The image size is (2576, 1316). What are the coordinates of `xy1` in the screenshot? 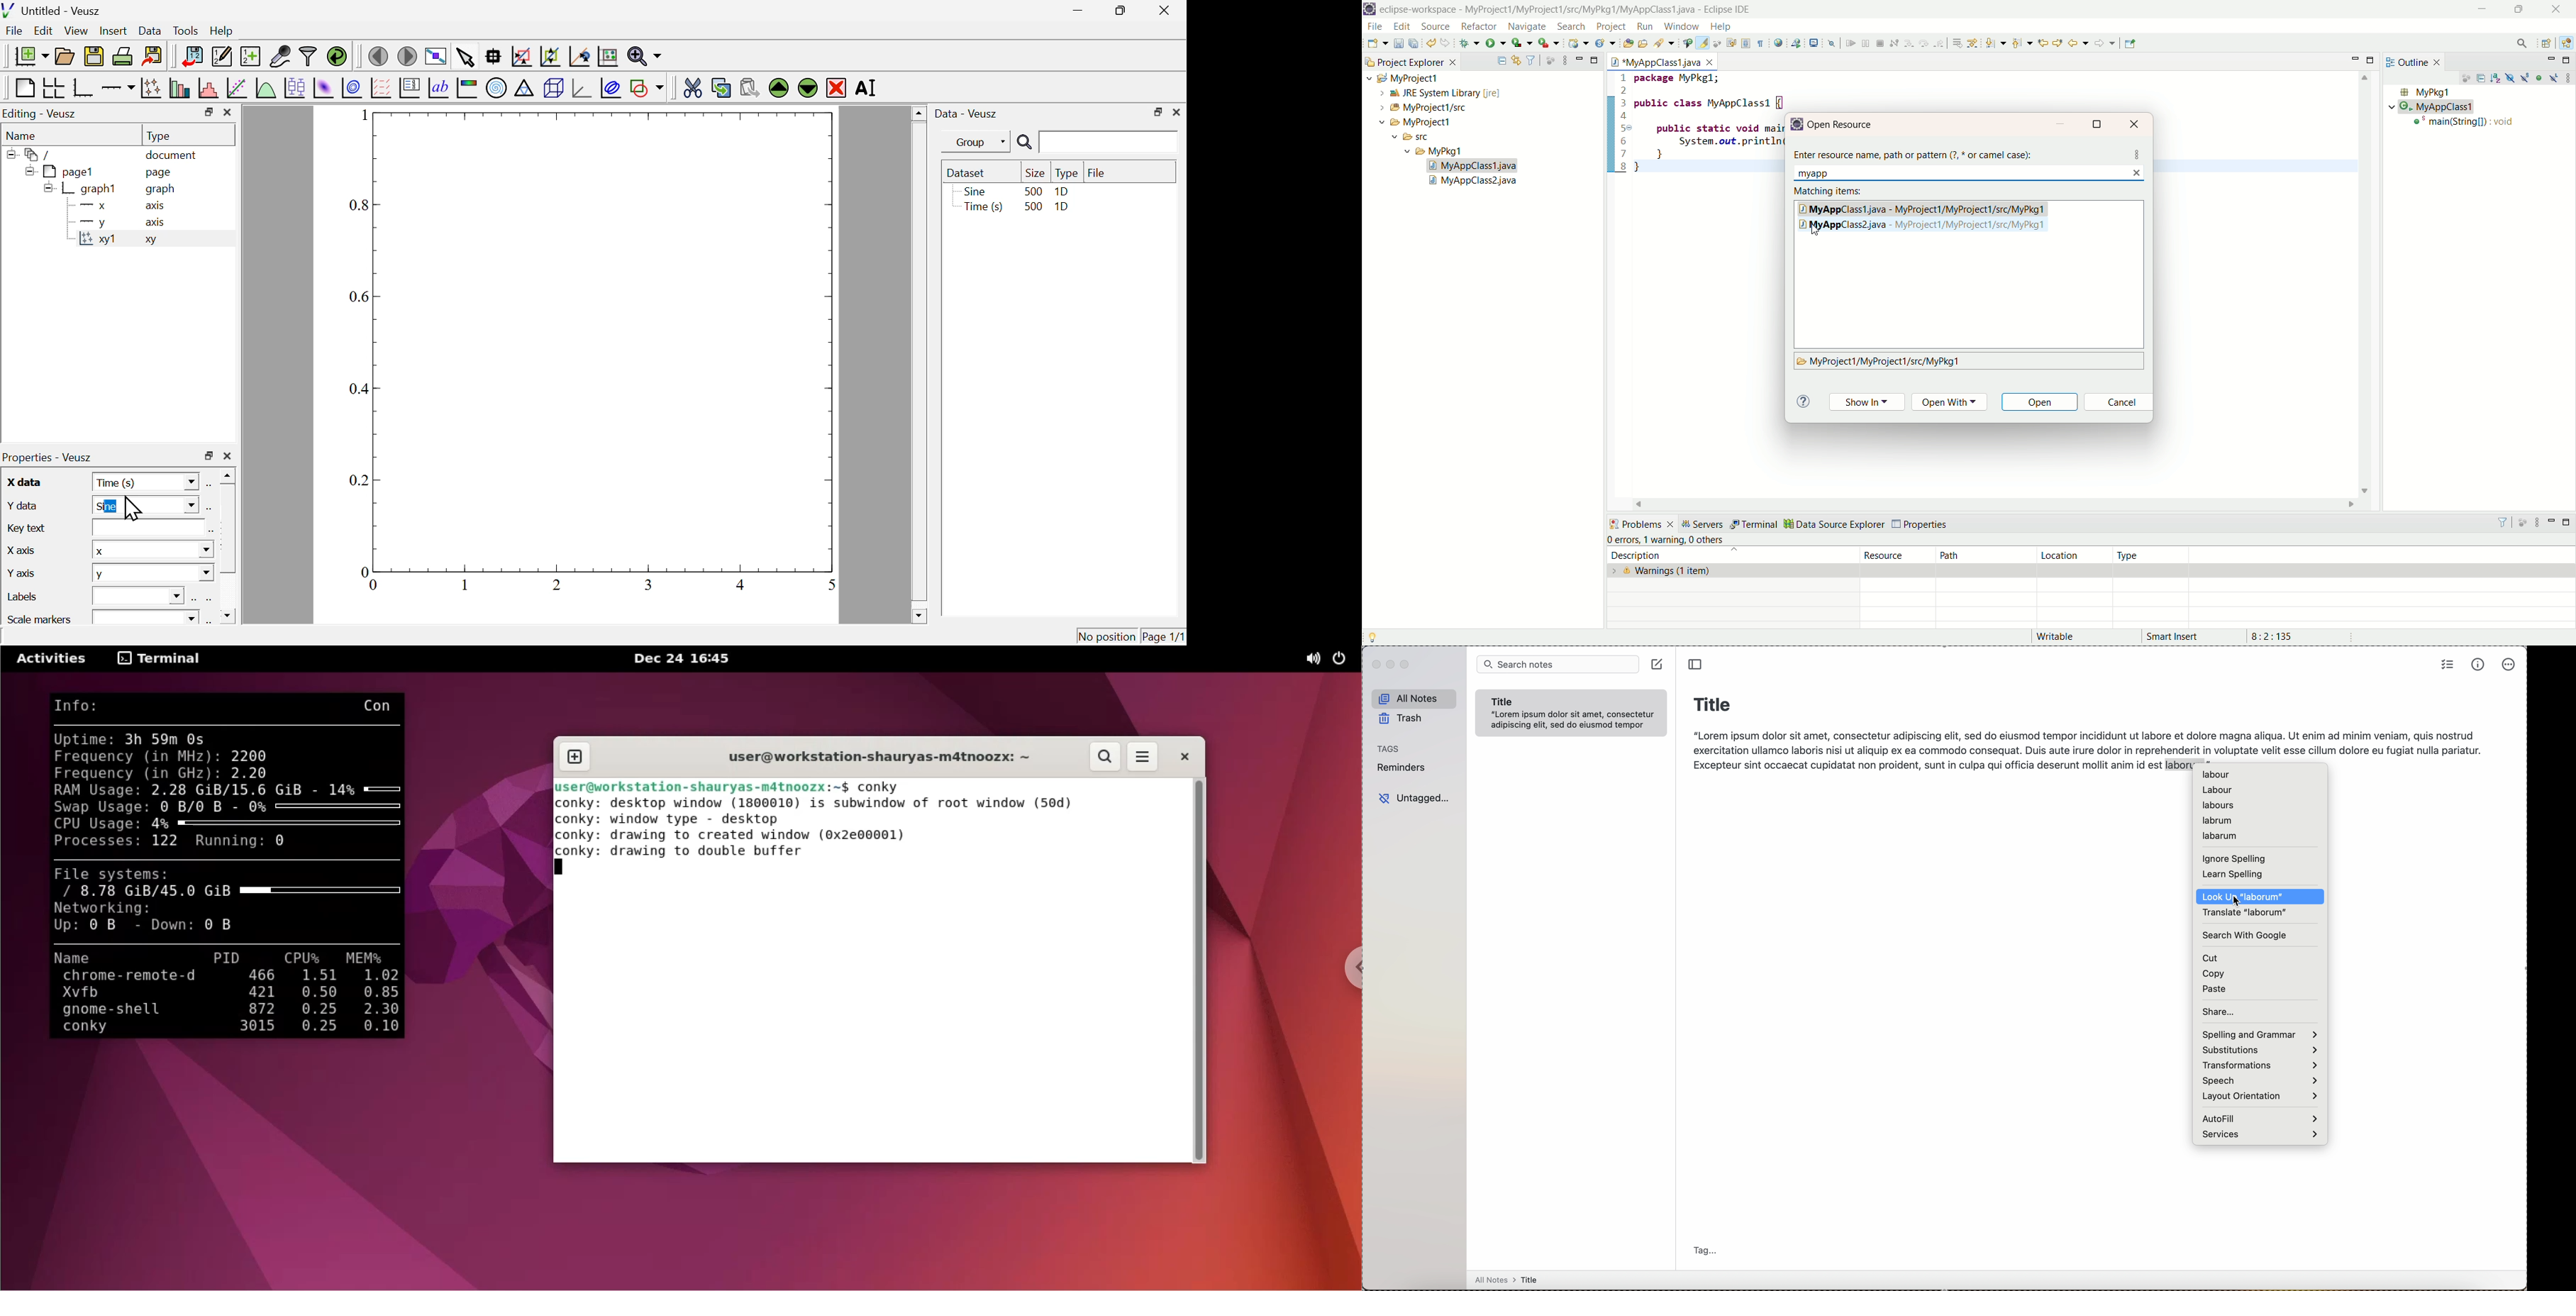 It's located at (99, 242).